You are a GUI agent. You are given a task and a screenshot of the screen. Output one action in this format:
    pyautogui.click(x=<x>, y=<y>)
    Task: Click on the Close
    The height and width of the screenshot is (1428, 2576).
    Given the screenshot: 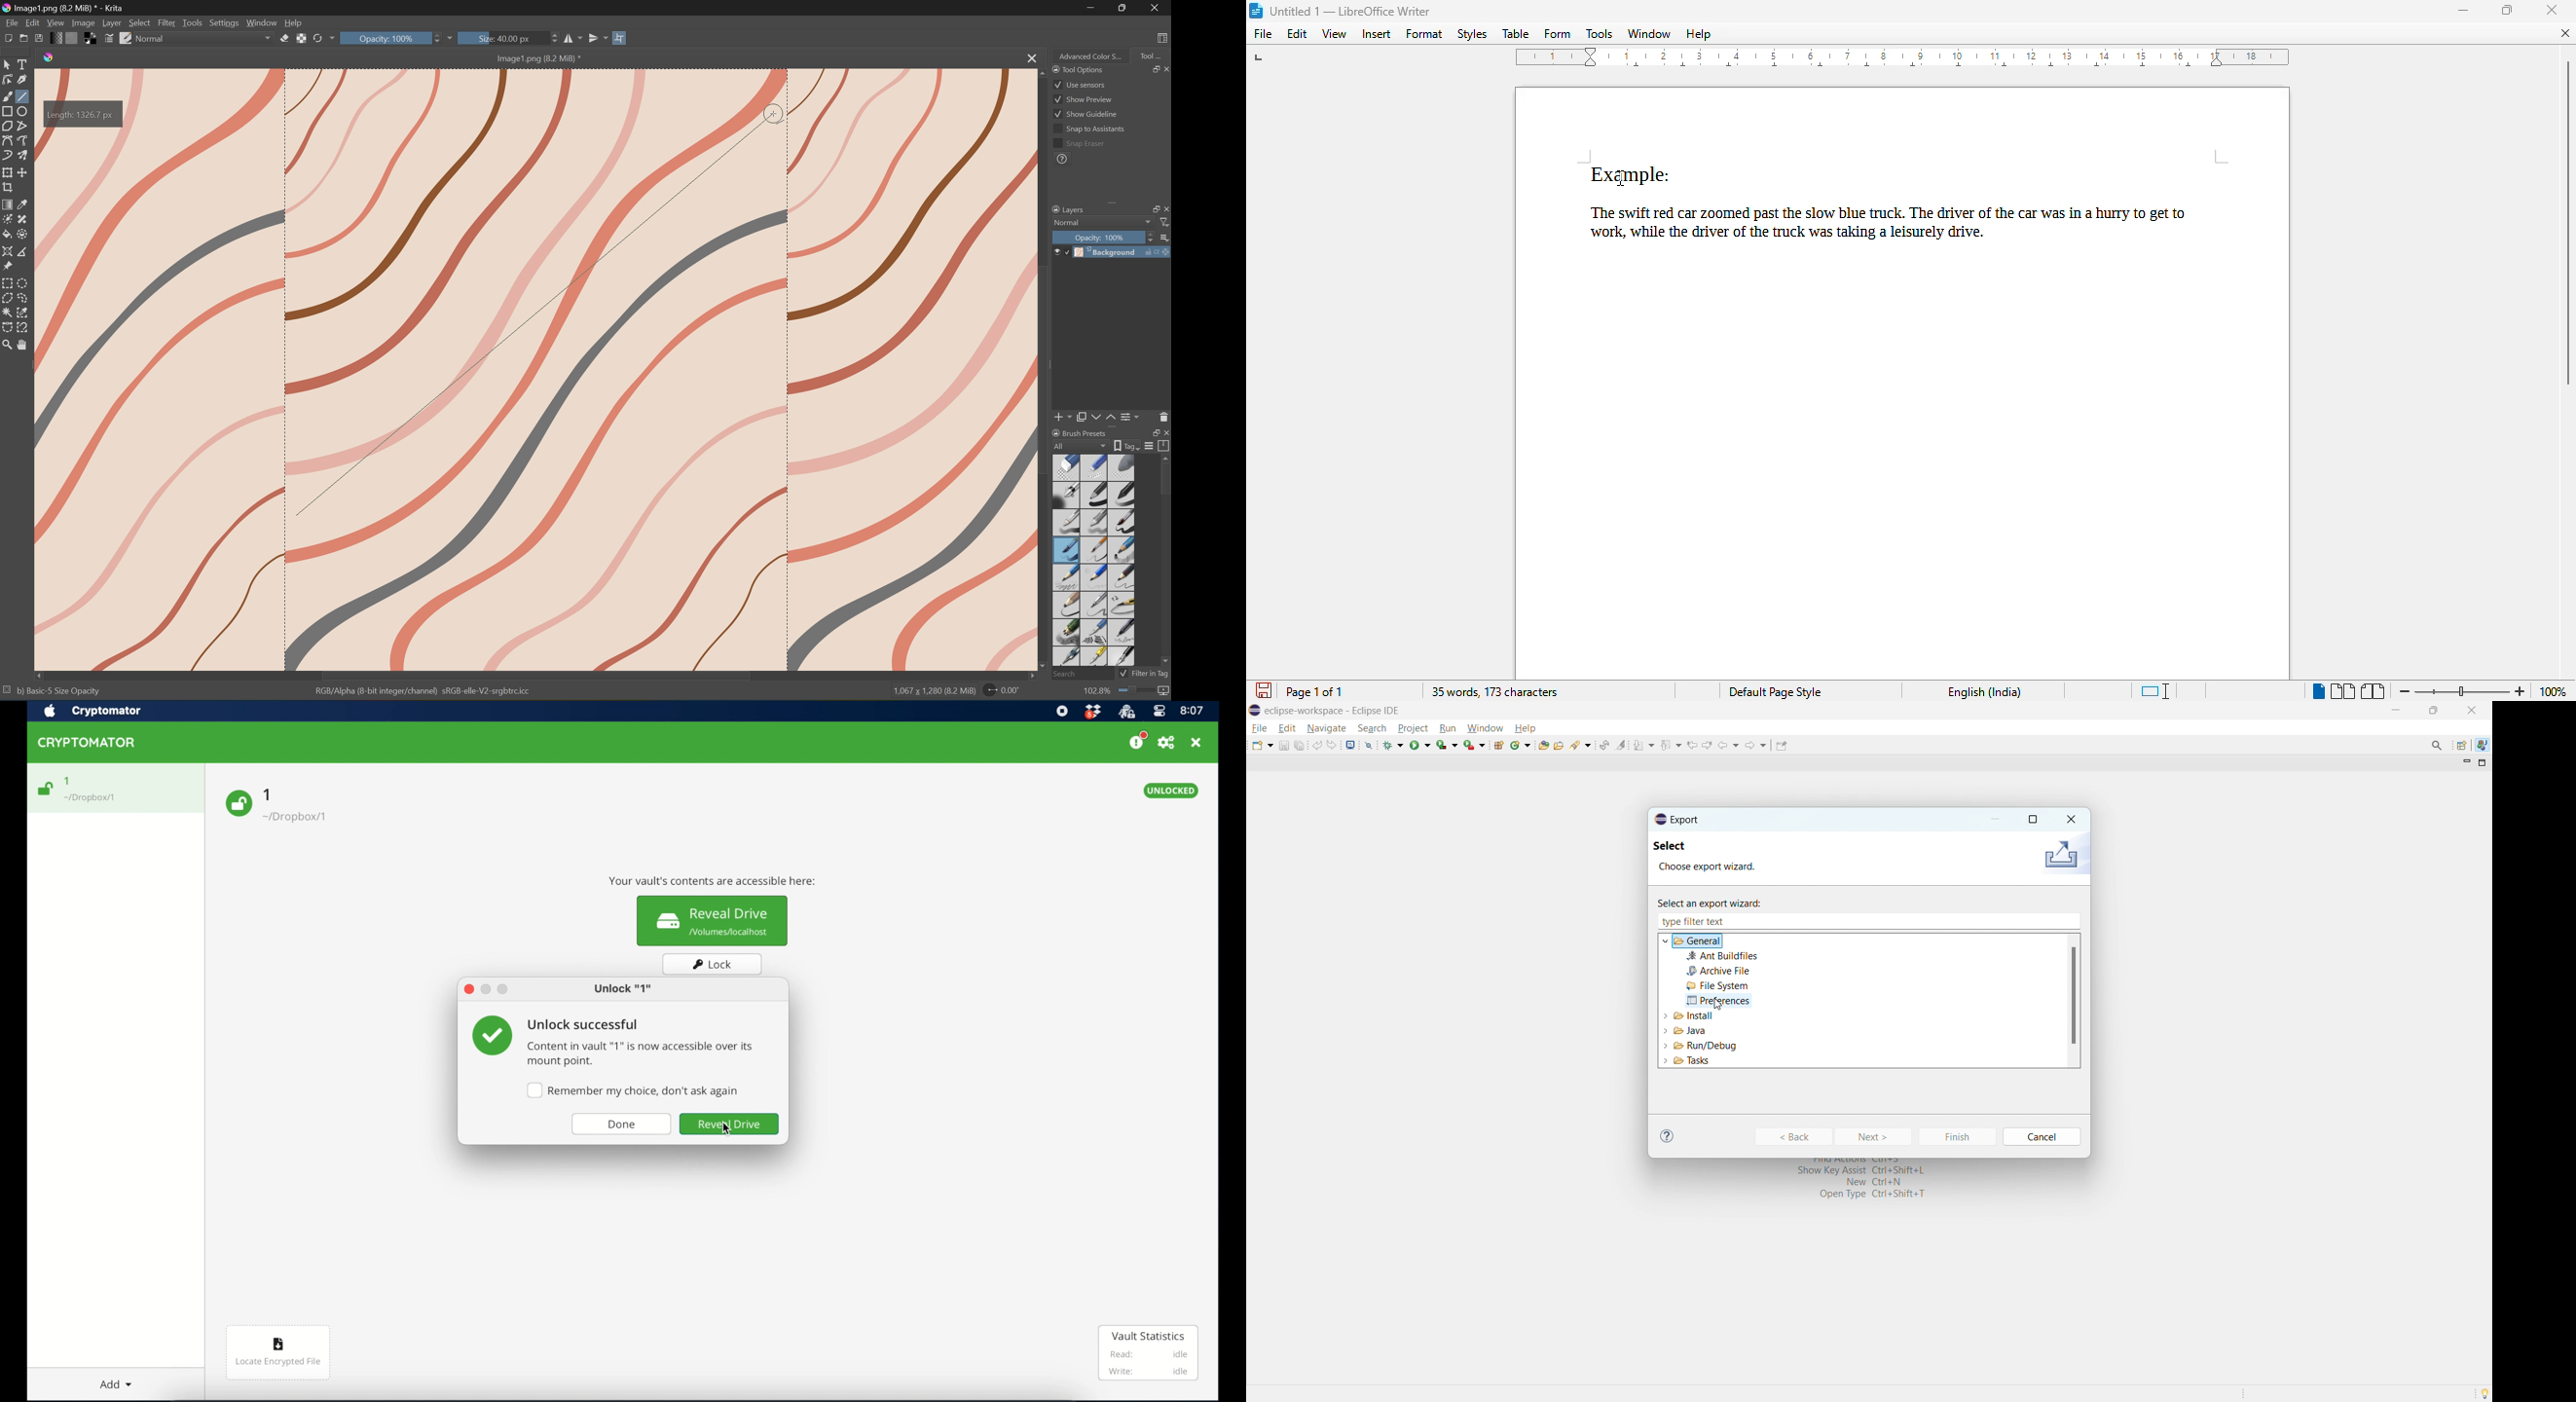 What is the action you would take?
    pyautogui.click(x=1164, y=69)
    